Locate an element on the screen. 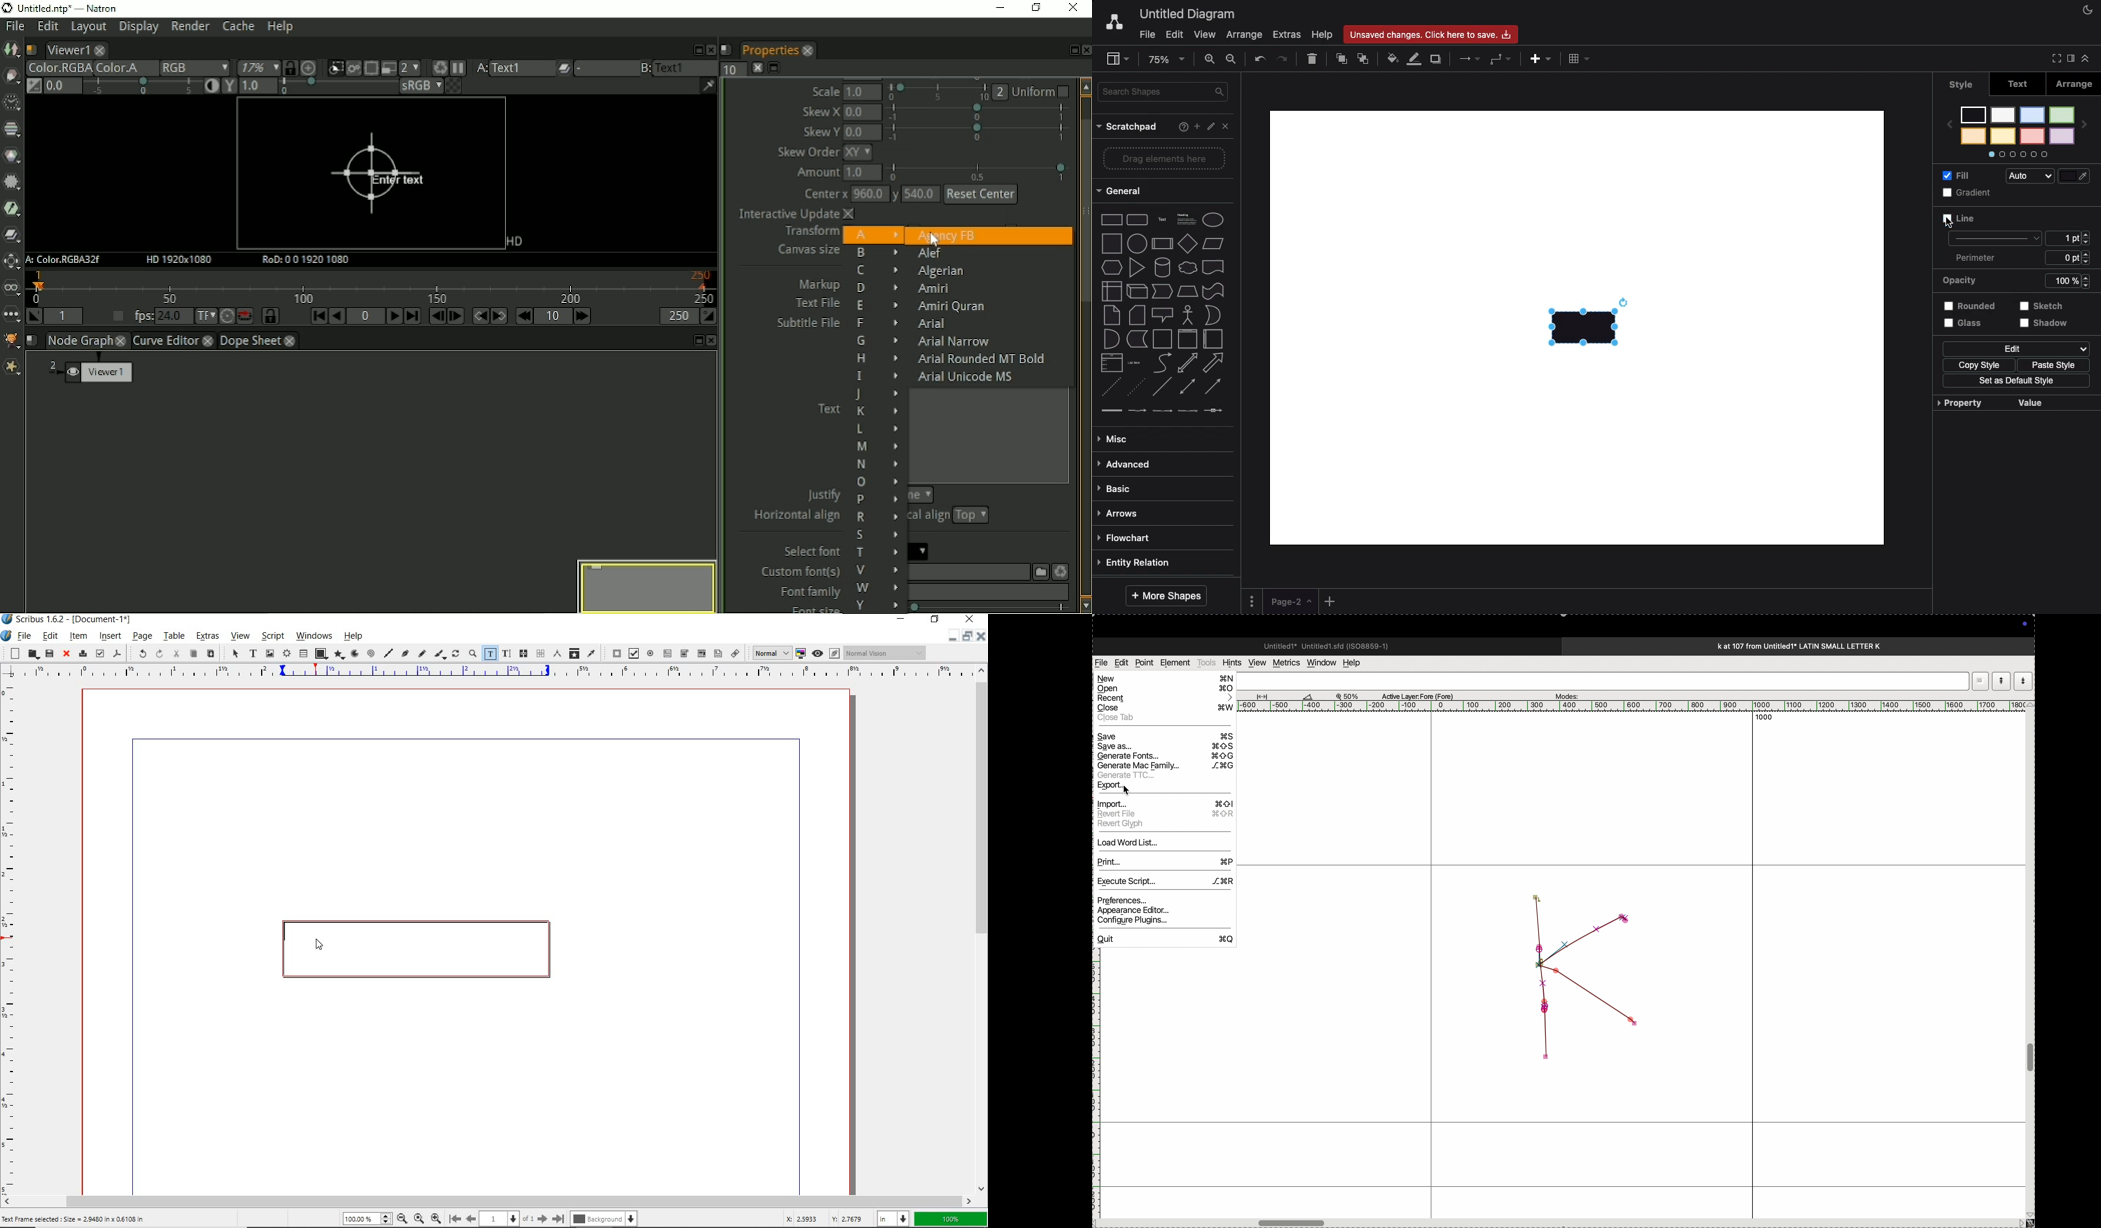 This screenshot has height=1232, width=2128. select item is located at coordinates (234, 654).